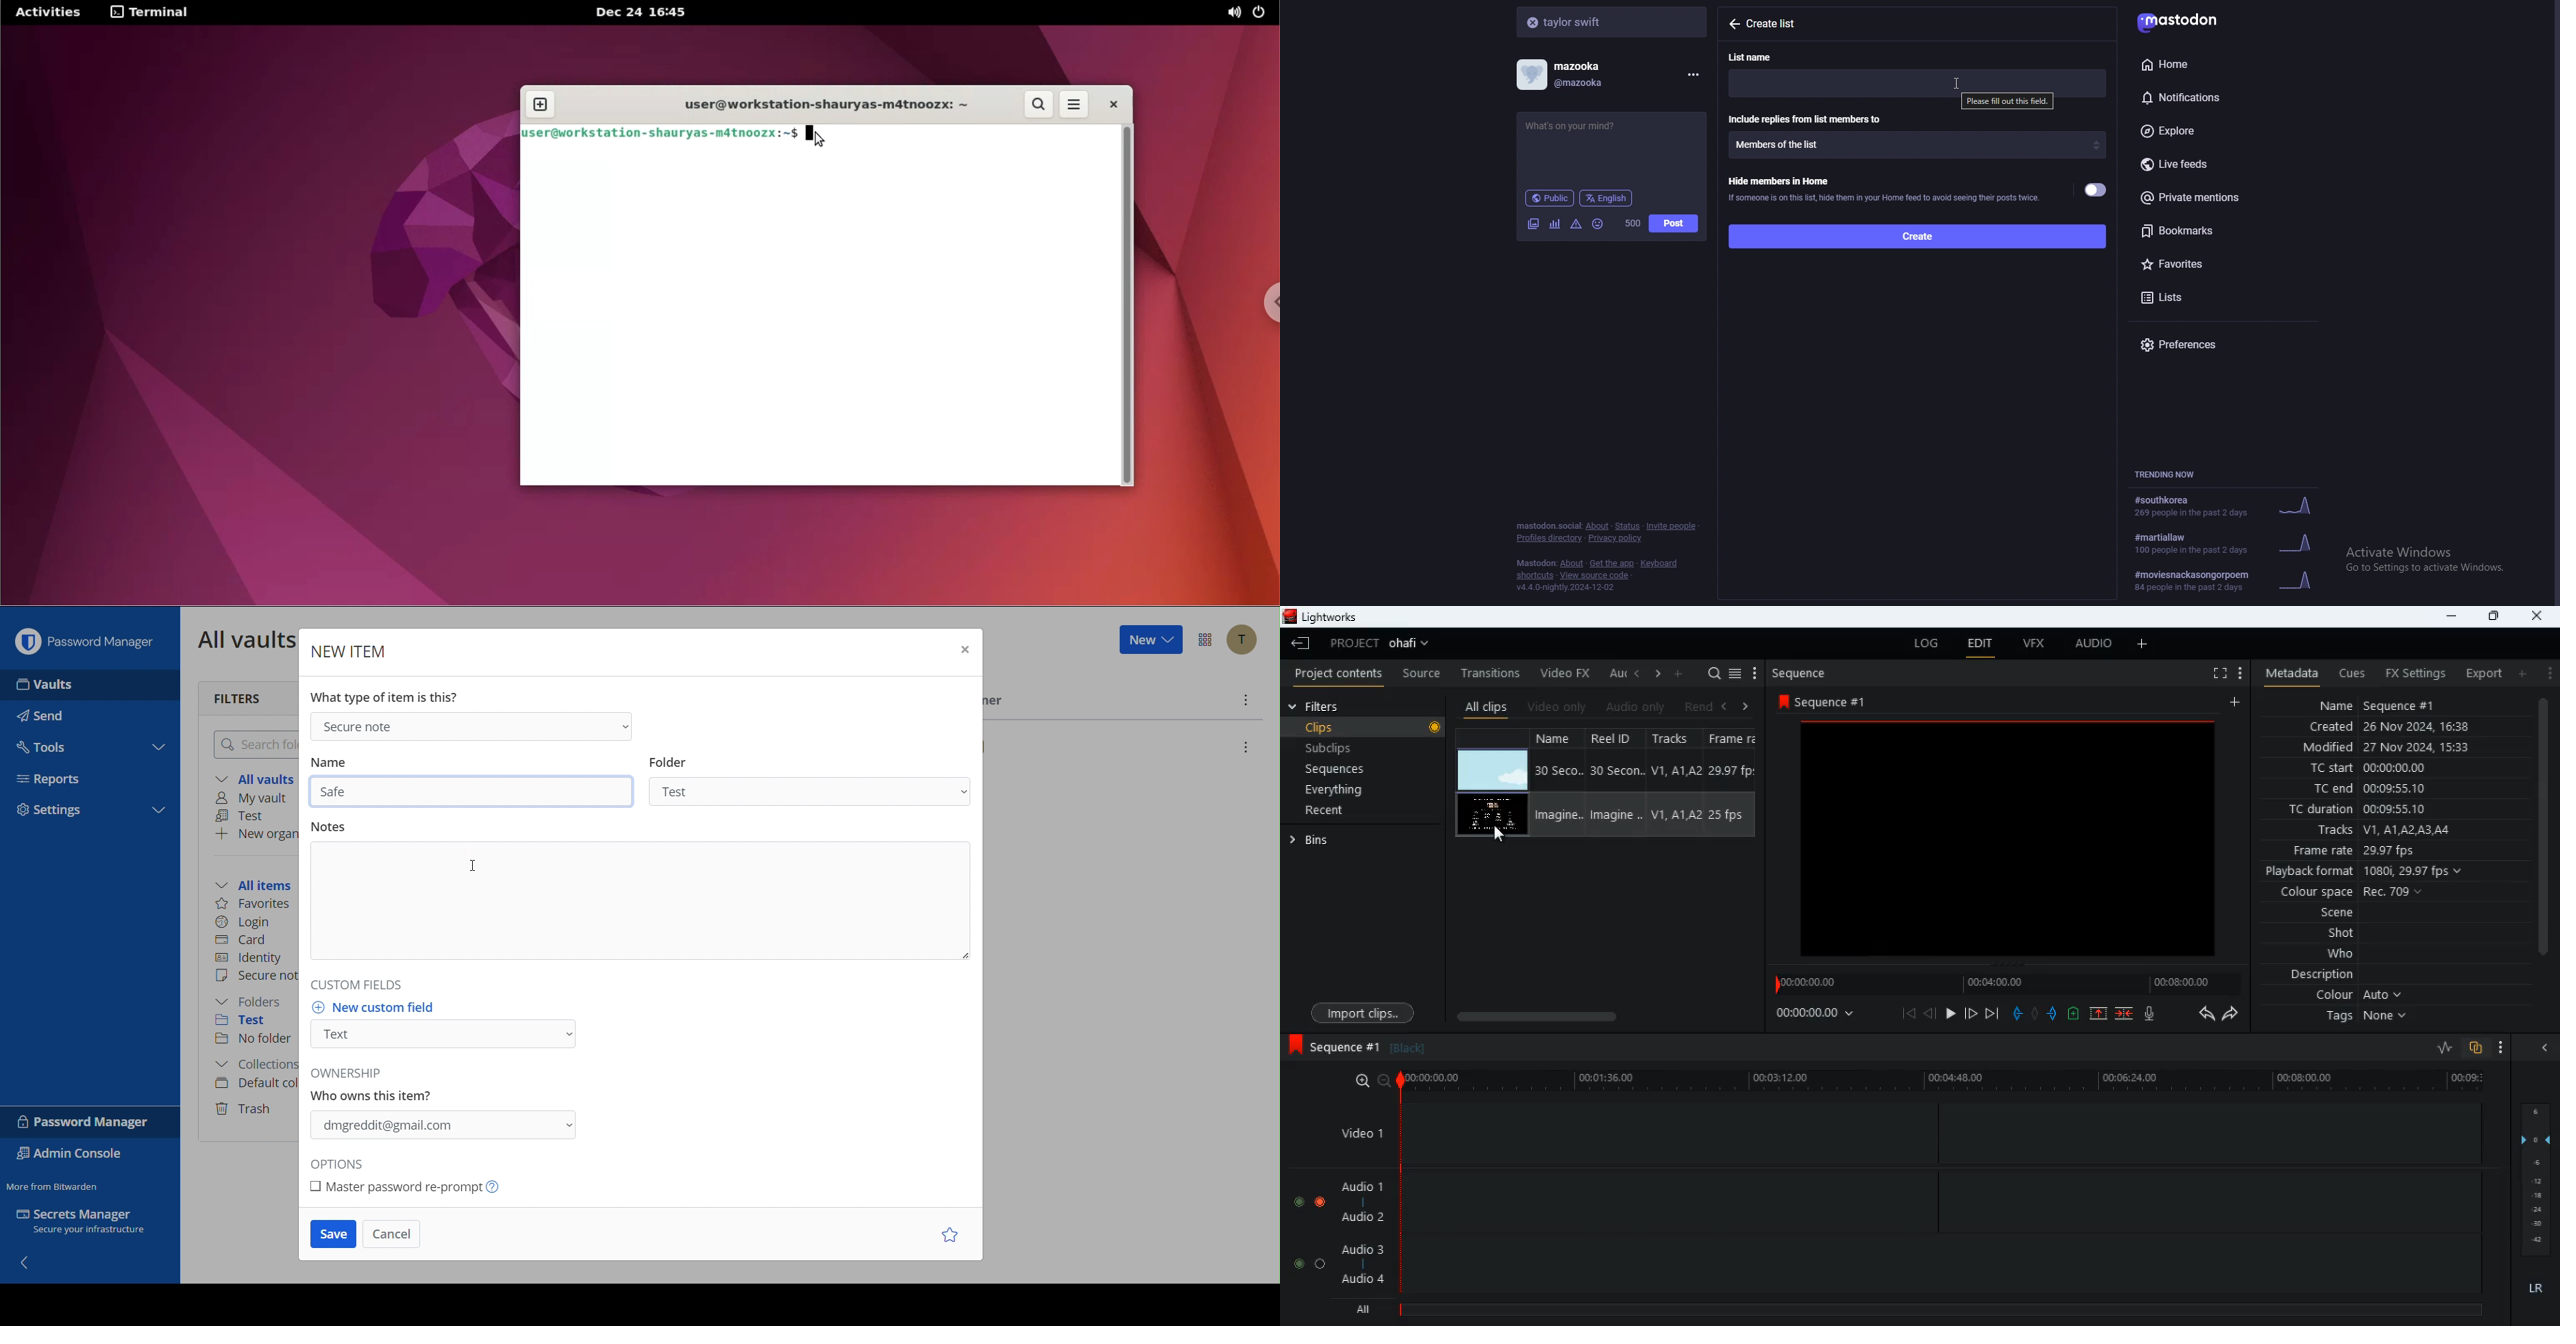 The height and width of the screenshot is (1344, 2576). Describe the element at coordinates (243, 938) in the screenshot. I see `Card` at that location.